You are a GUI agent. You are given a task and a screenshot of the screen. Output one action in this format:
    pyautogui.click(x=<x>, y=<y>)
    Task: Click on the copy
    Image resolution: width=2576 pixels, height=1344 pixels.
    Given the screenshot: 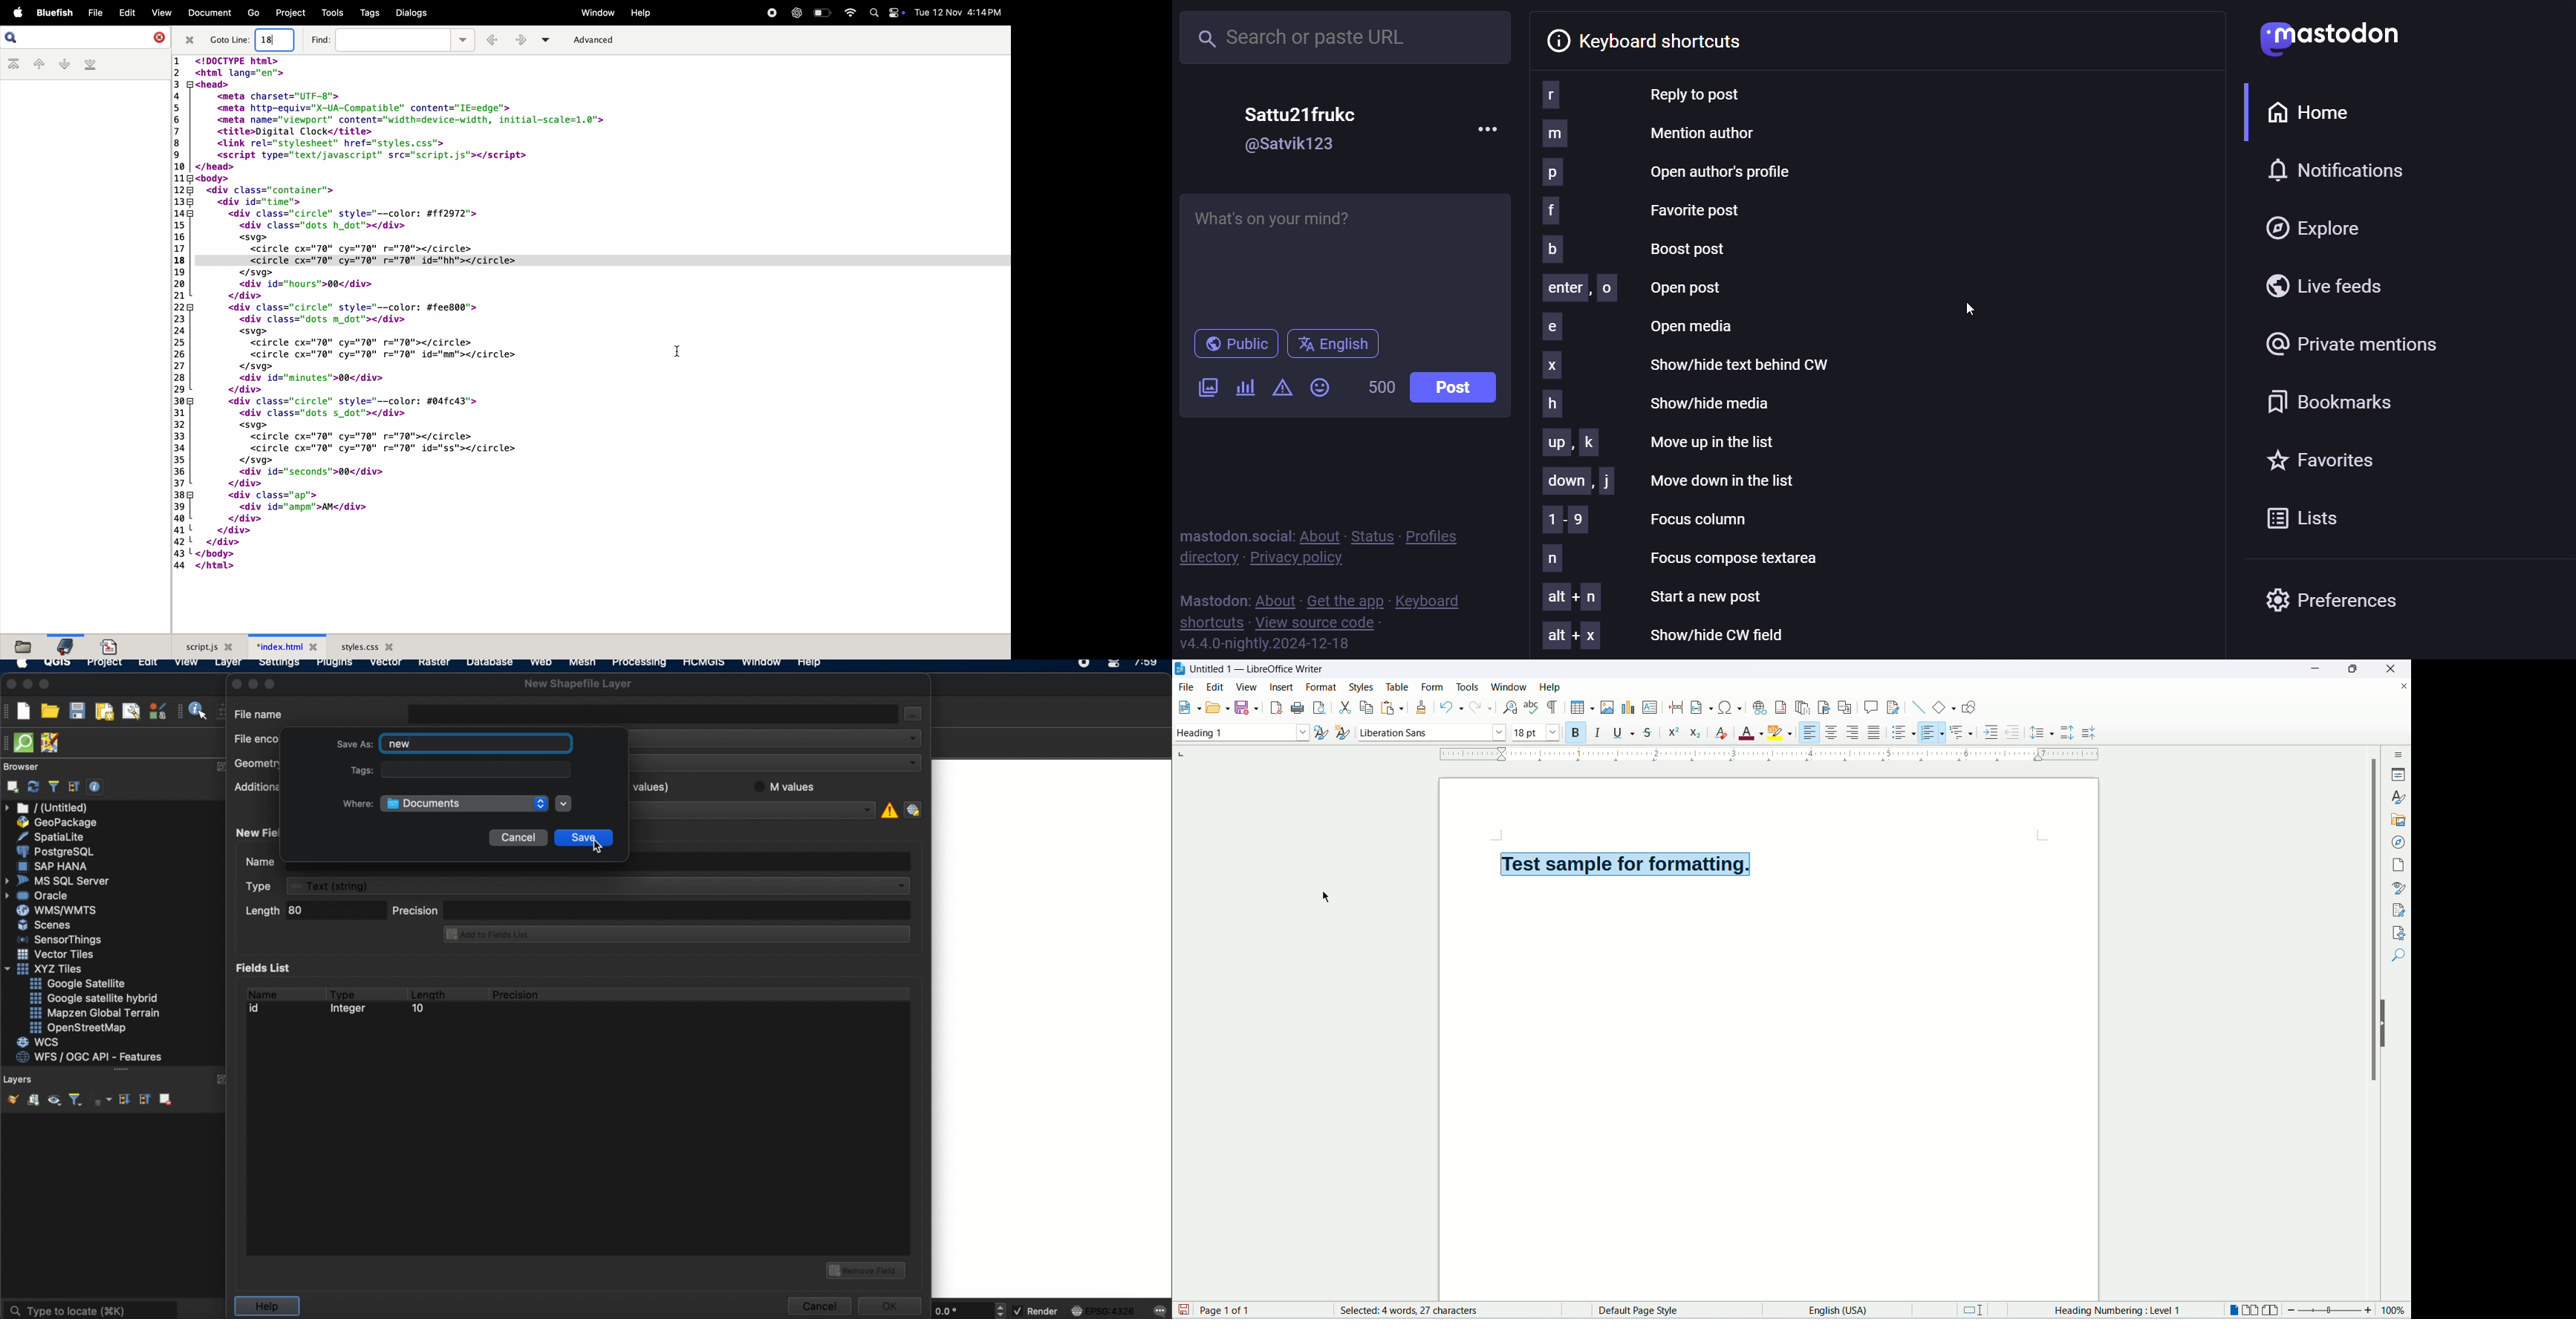 What is the action you would take?
    pyautogui.click(x=1364, y=707)
    